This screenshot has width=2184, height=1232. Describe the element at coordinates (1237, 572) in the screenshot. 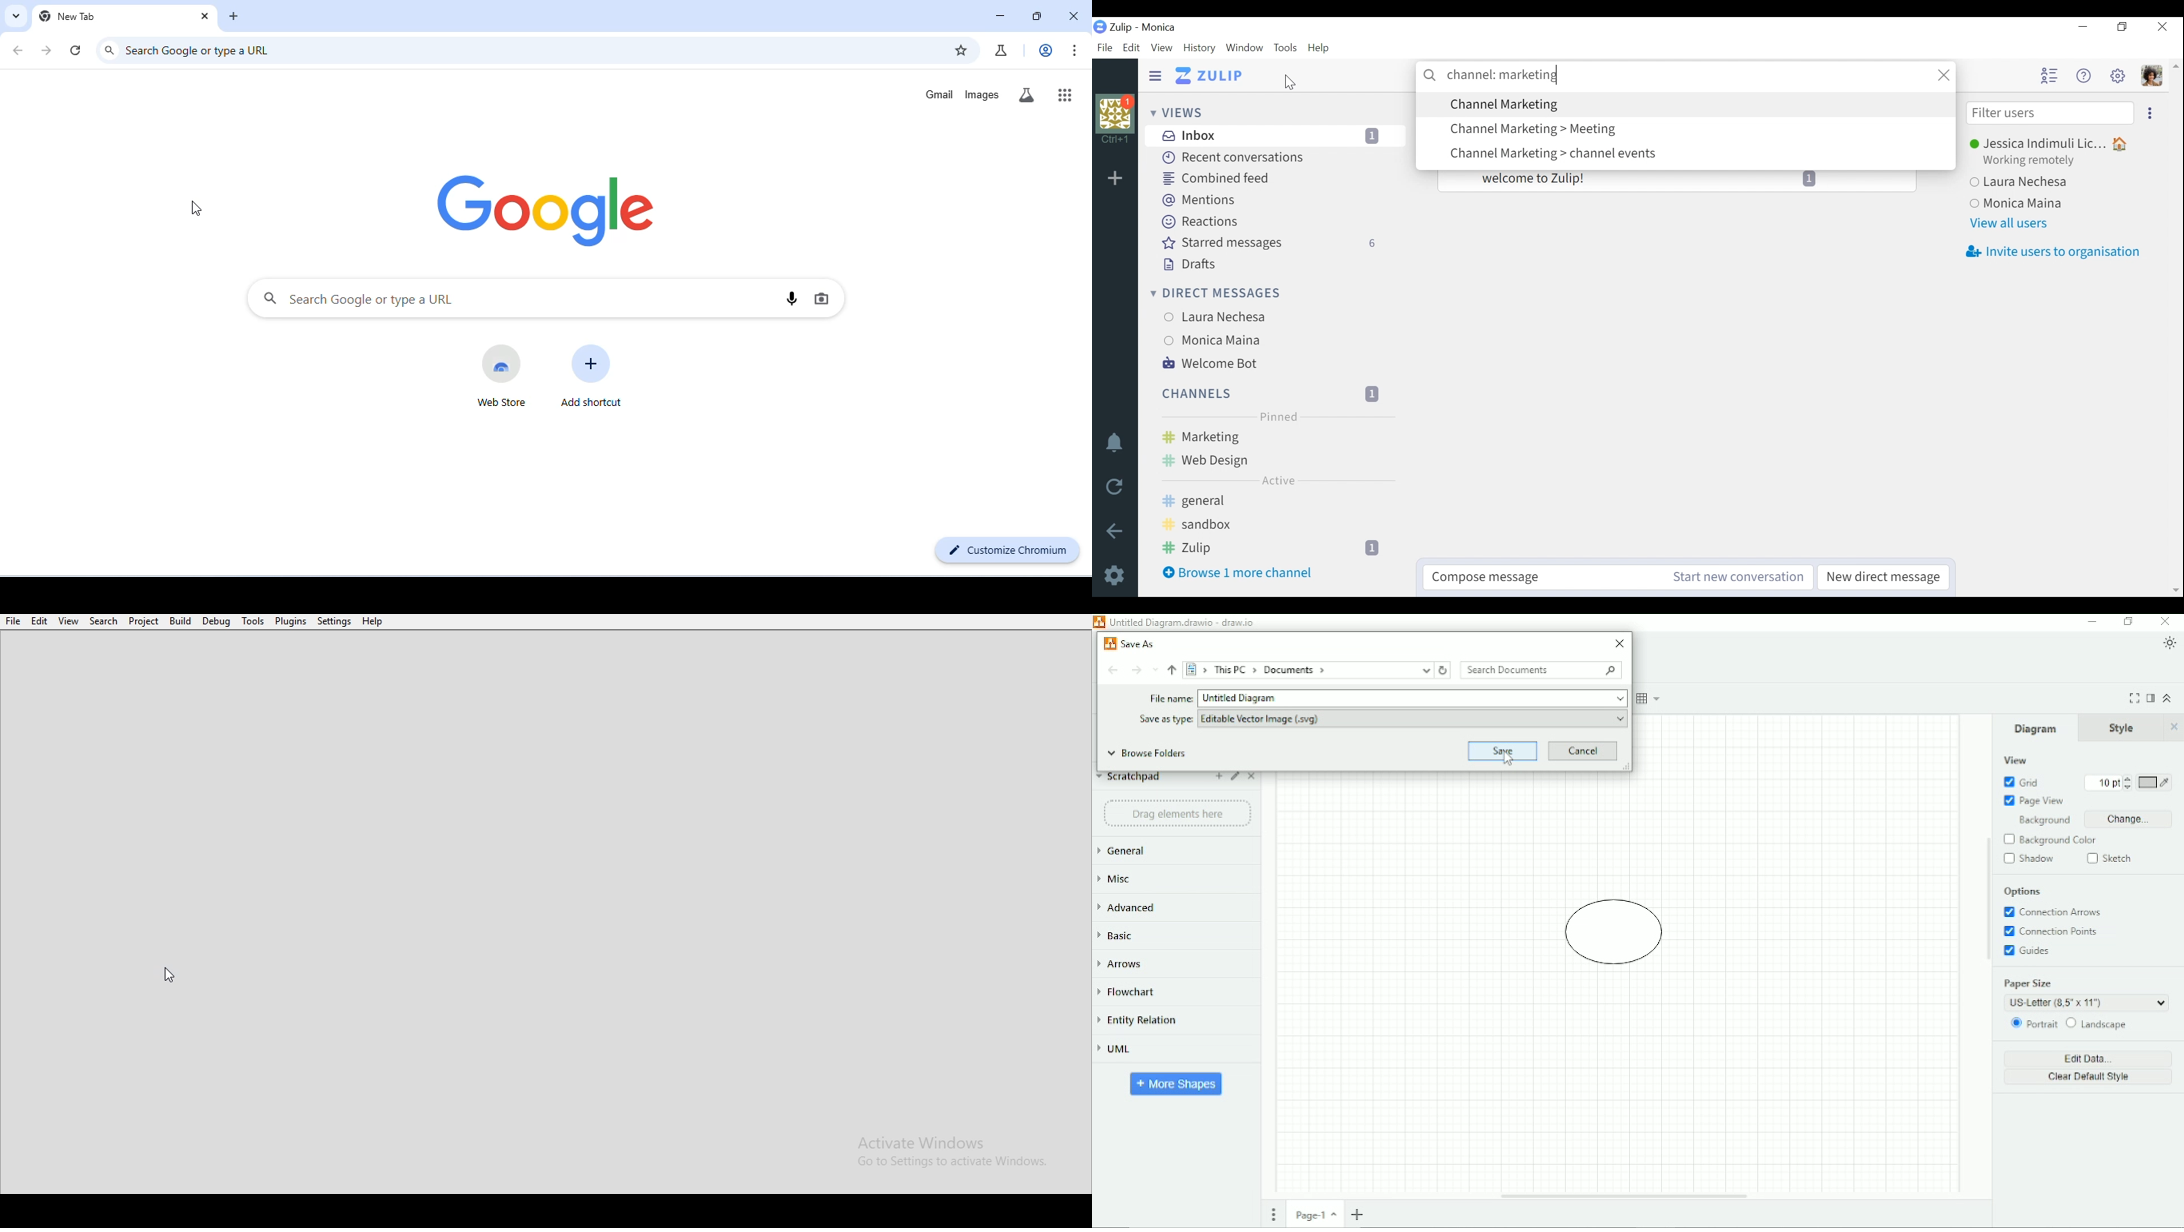

I see `Browse more channel` at that location.